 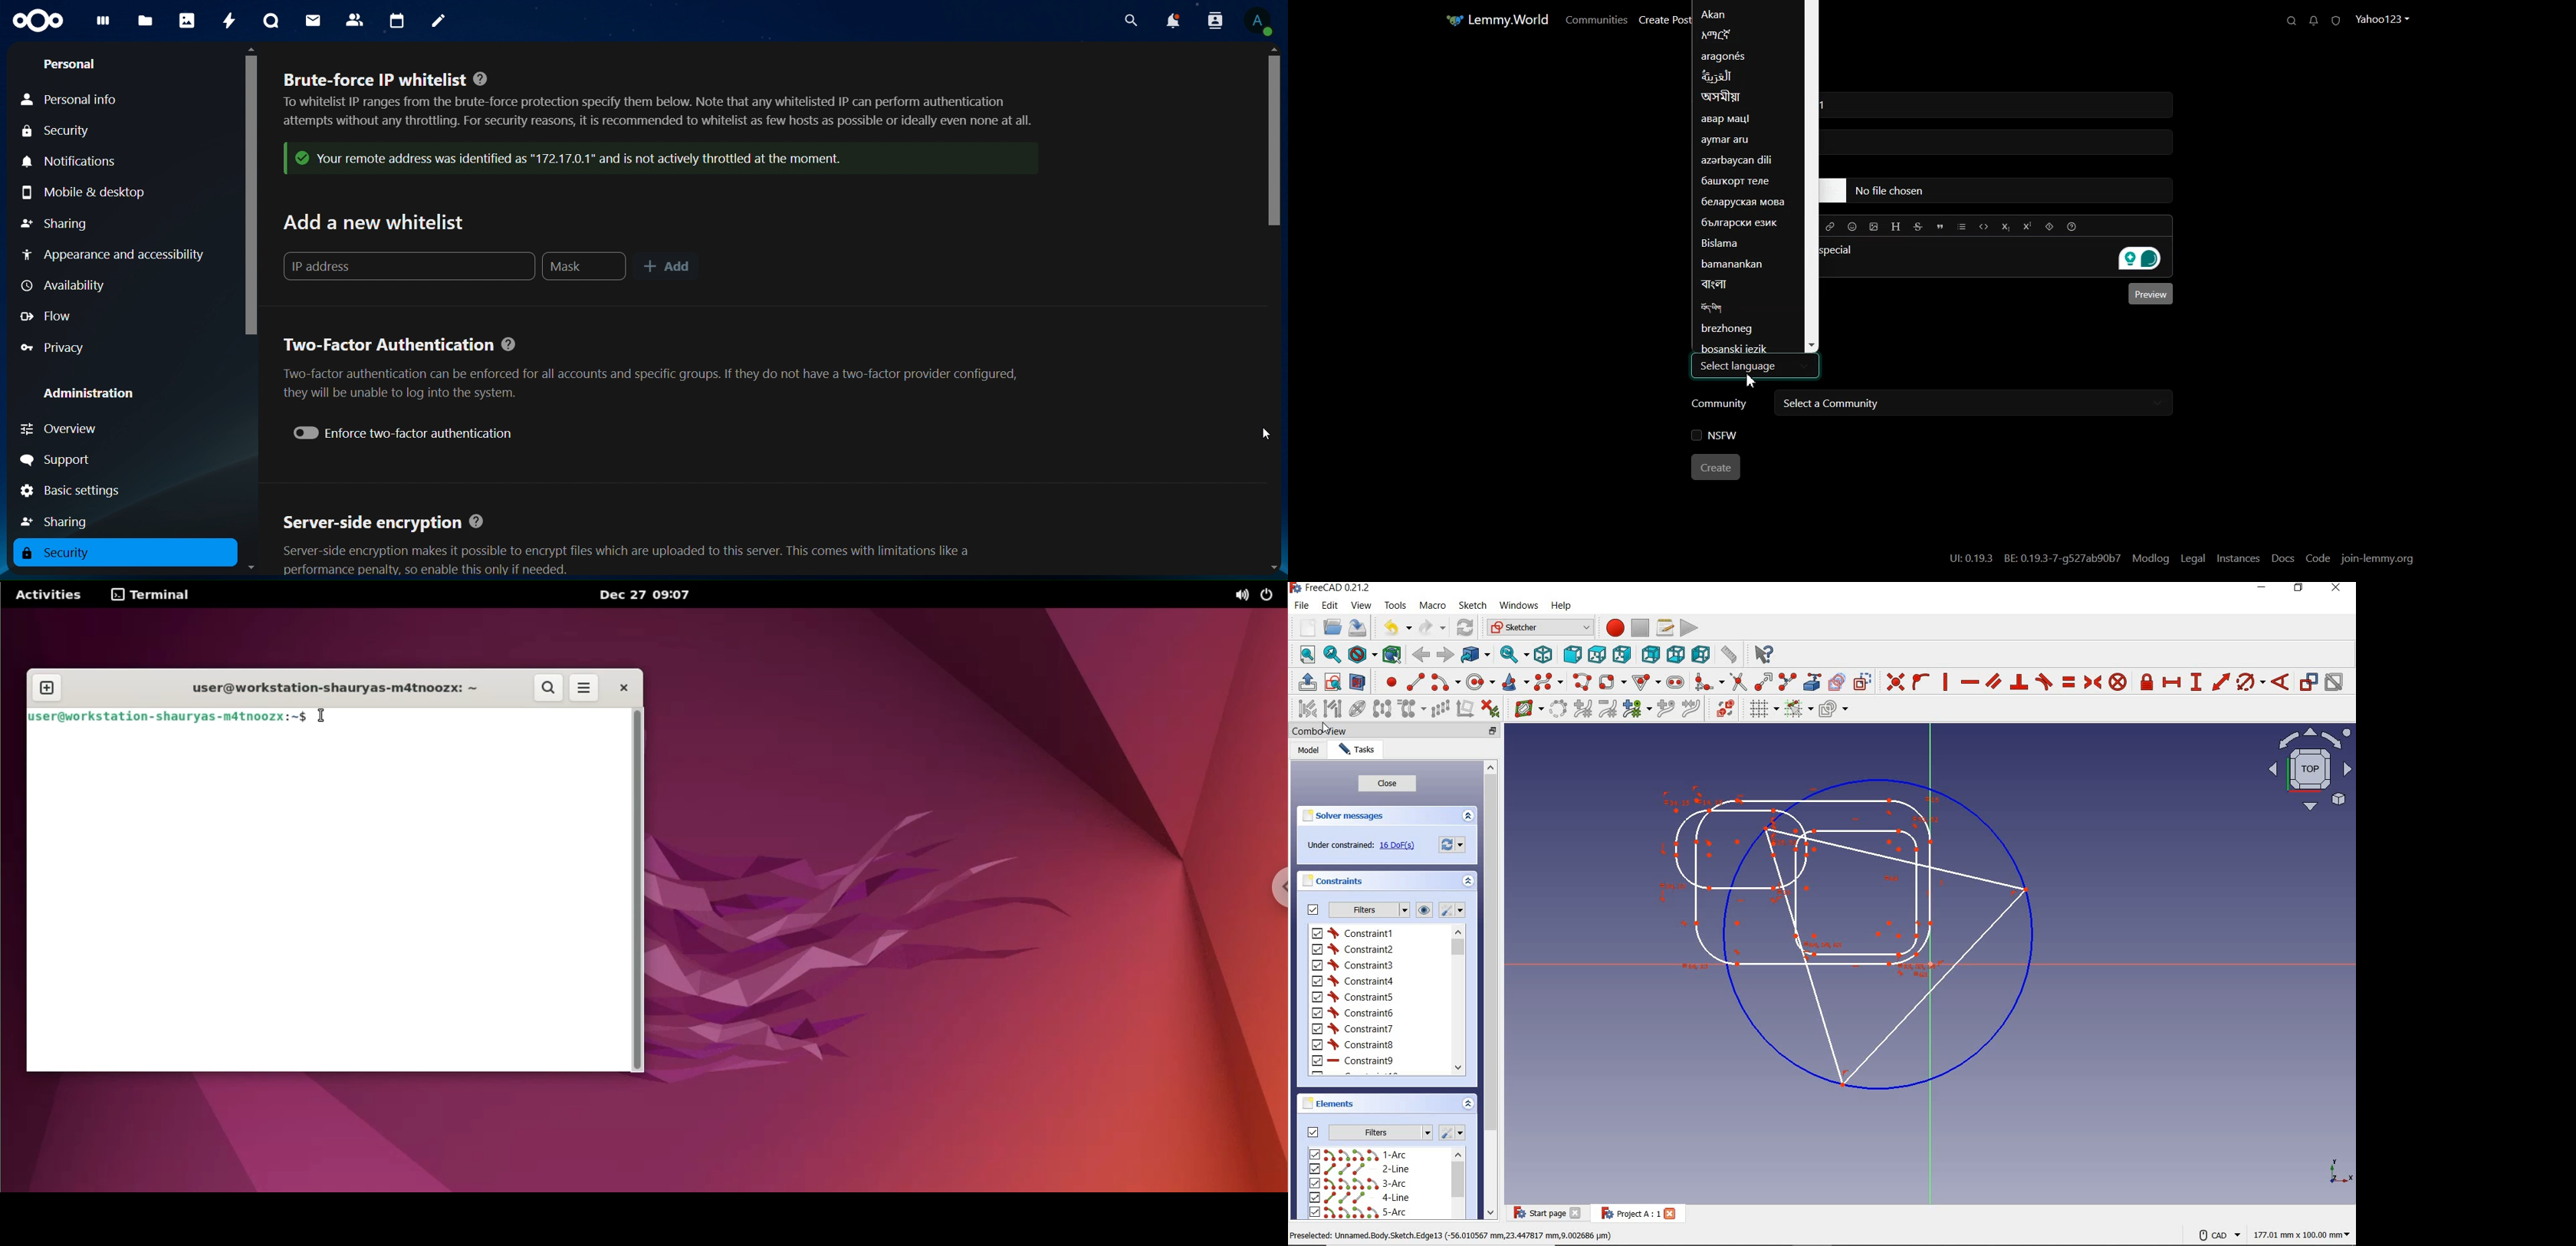 What do you see at coordinates (669, 267) in the screenshot?
I see `add` at bounding box center [669, 267].